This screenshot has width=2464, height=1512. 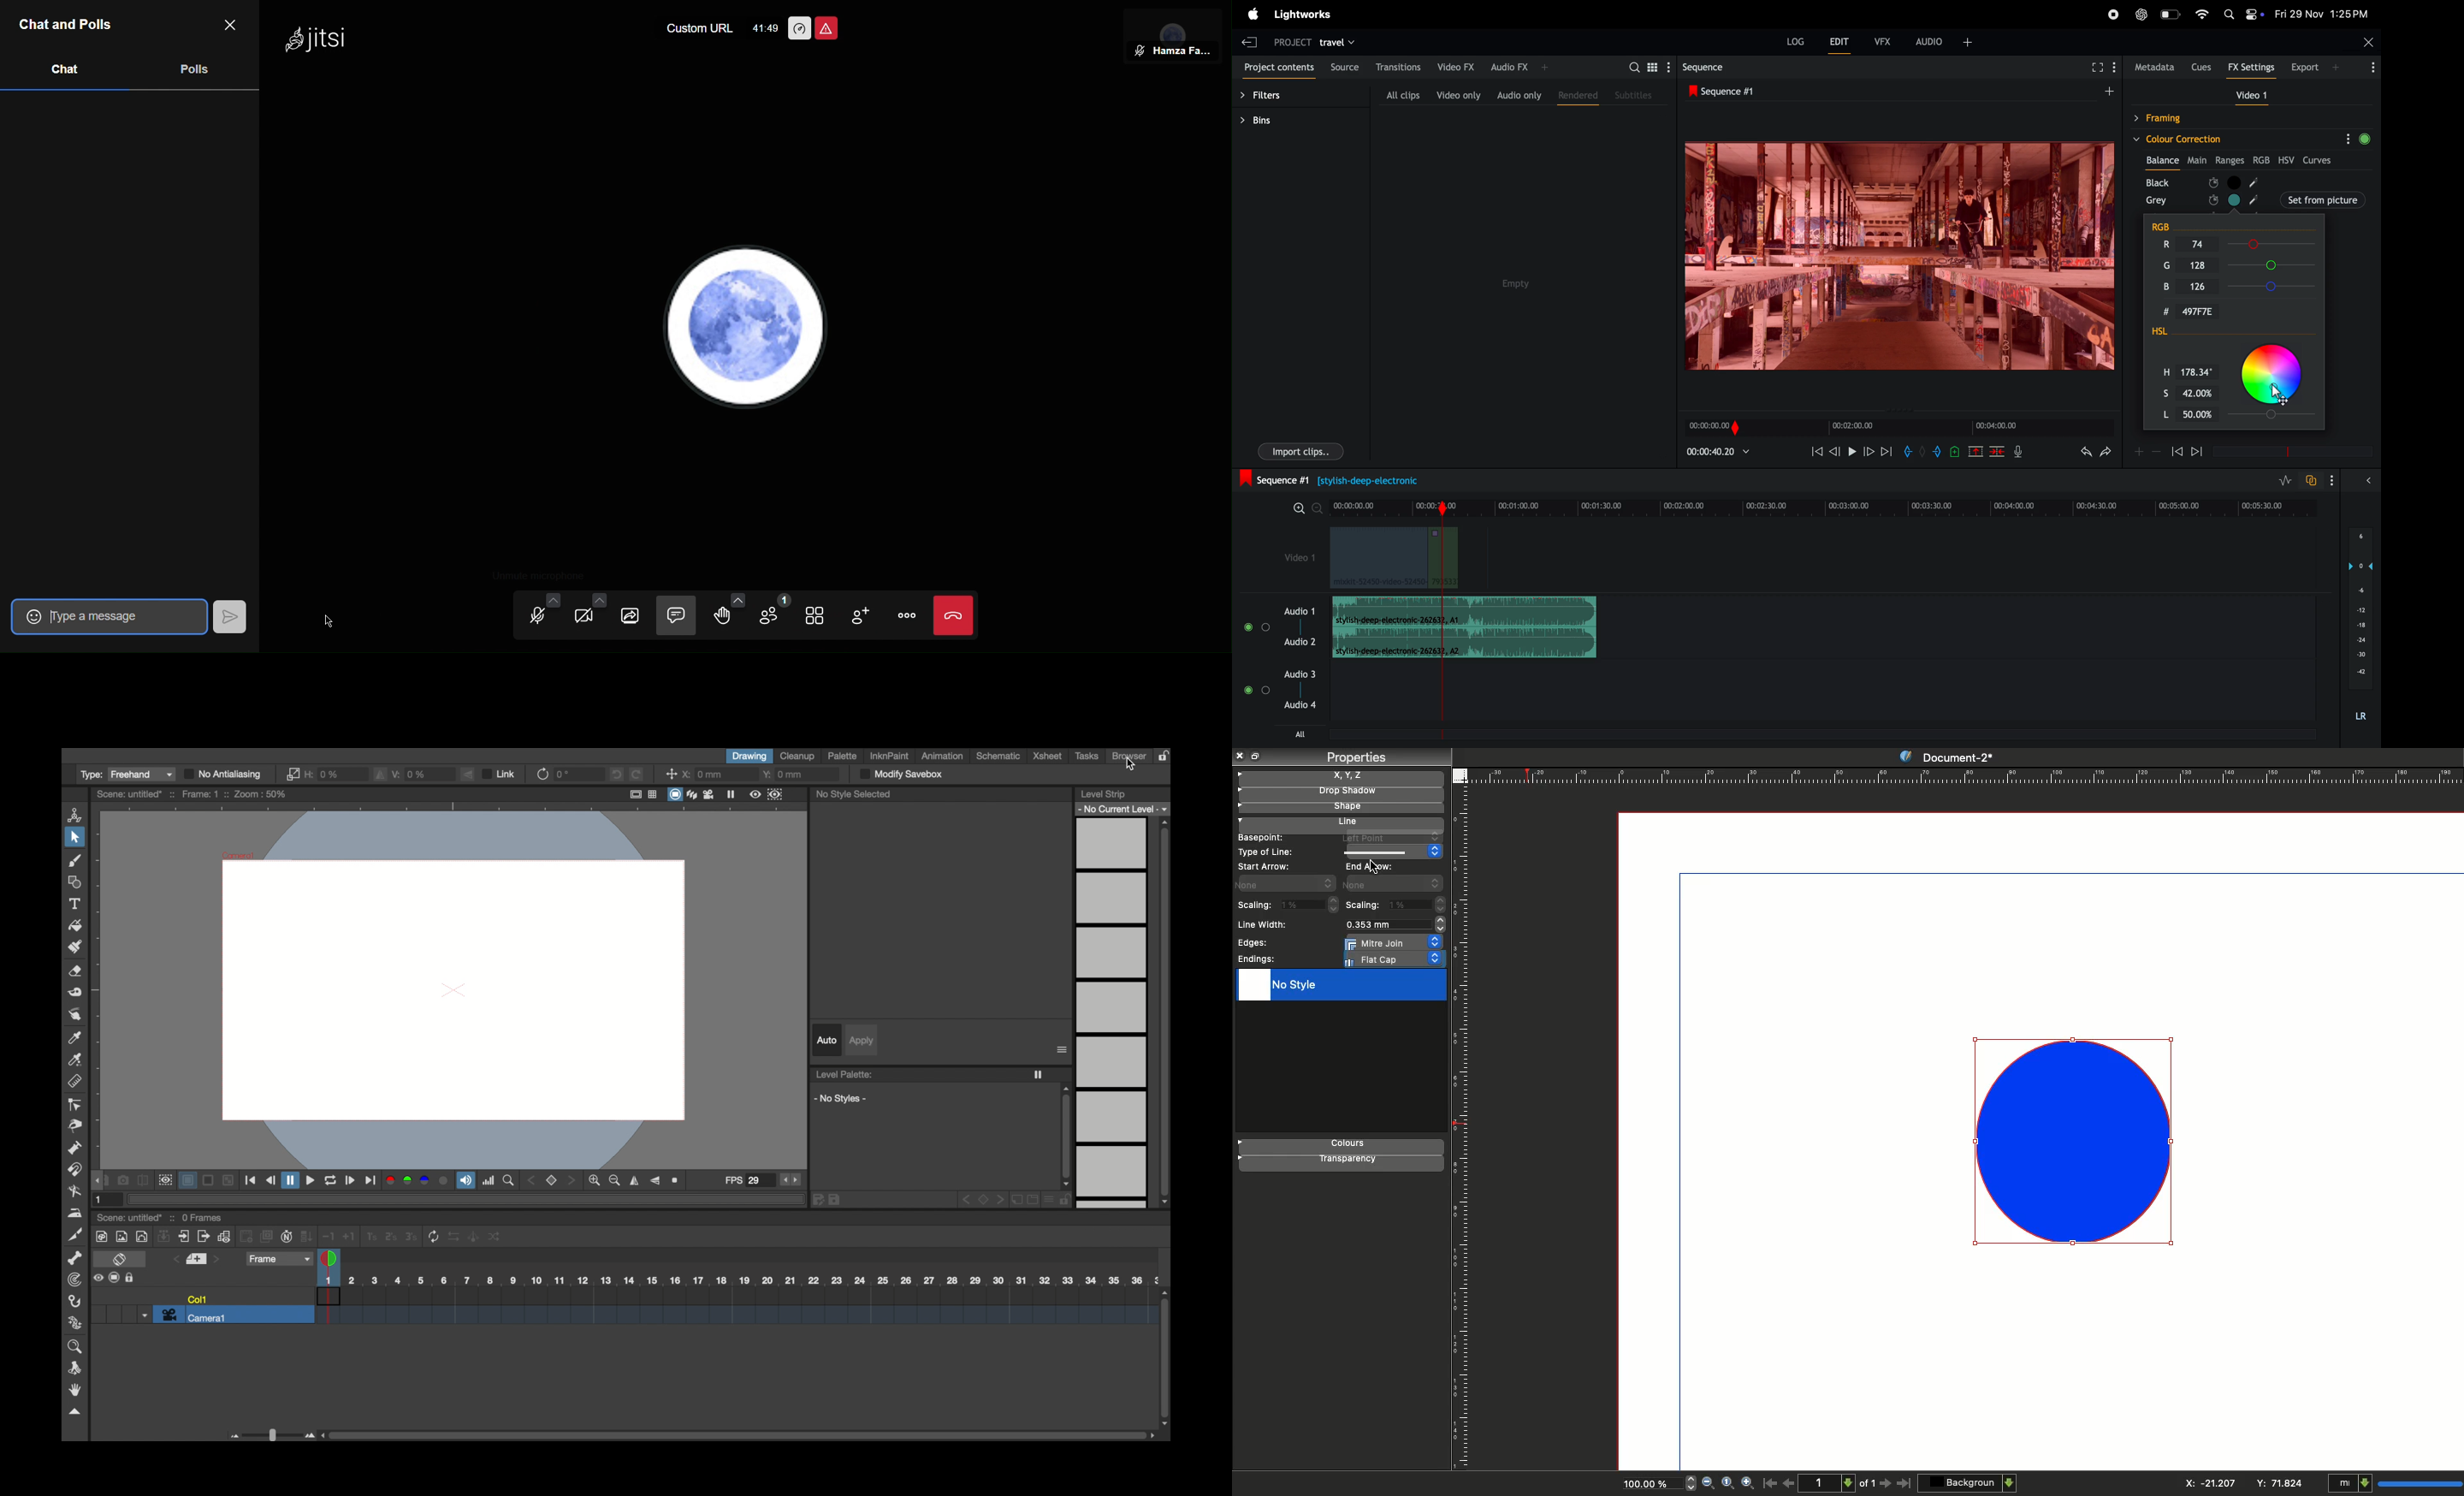 I want to click on Collapse, so click(x=1258, y=756).